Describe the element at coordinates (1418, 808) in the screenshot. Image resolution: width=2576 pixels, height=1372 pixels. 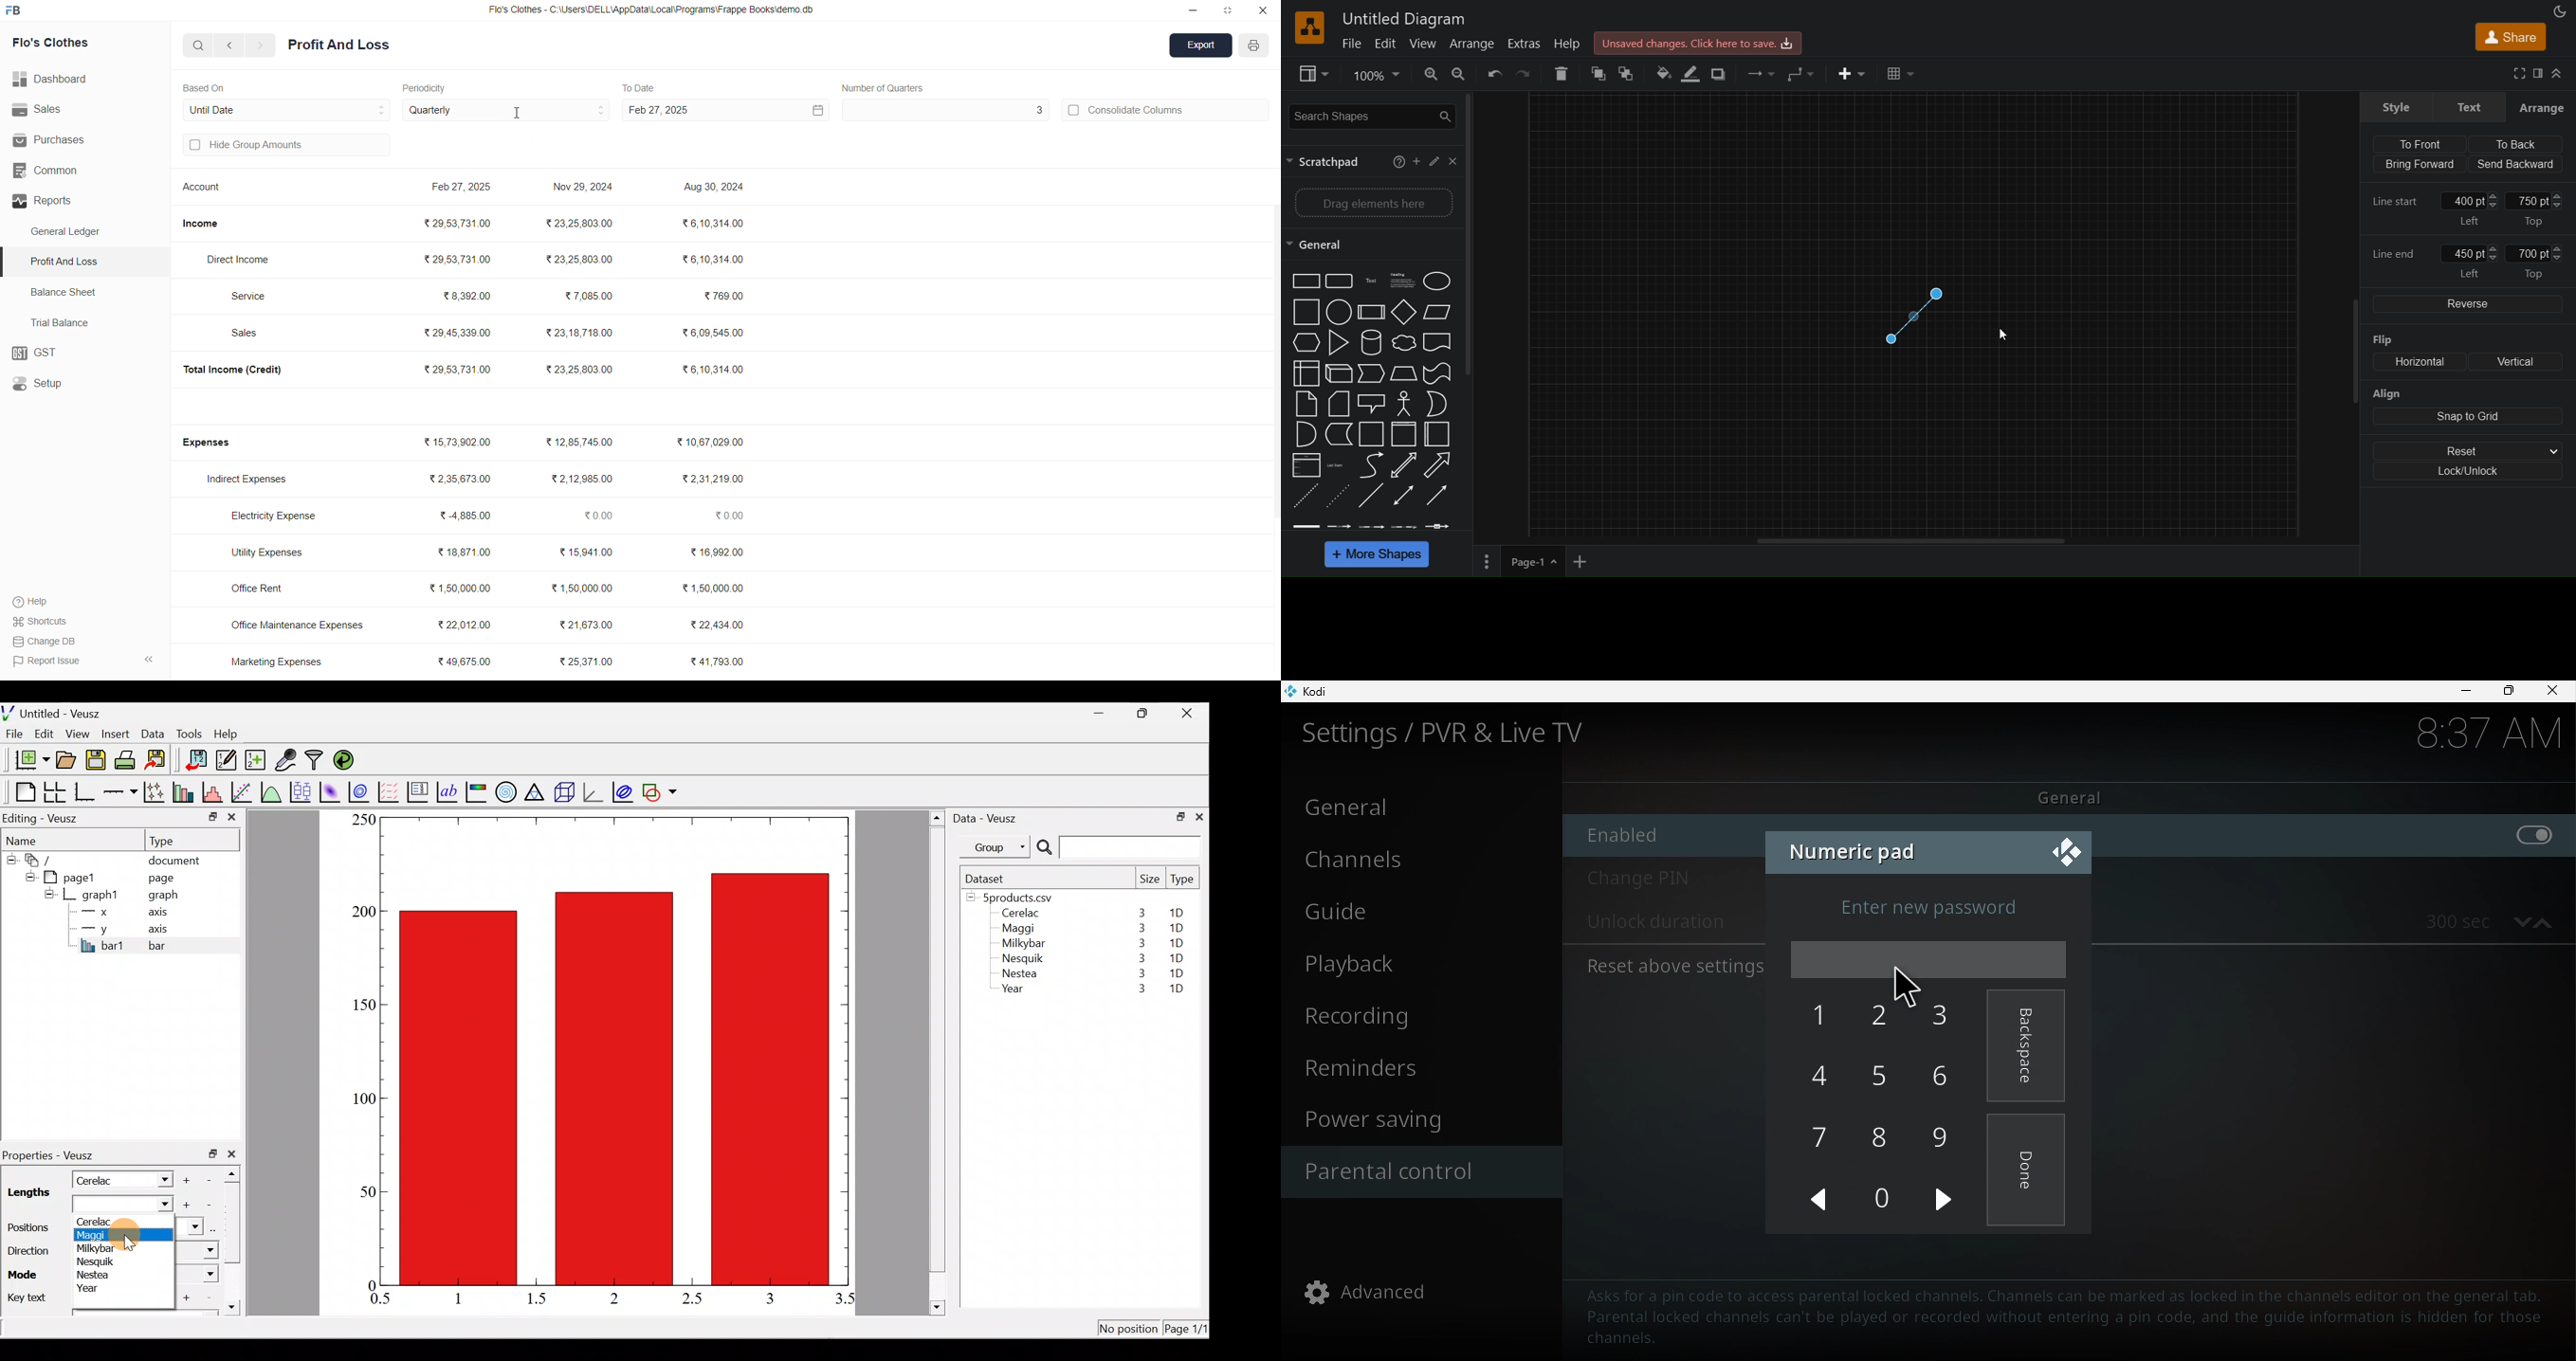
I see `General` at that location.